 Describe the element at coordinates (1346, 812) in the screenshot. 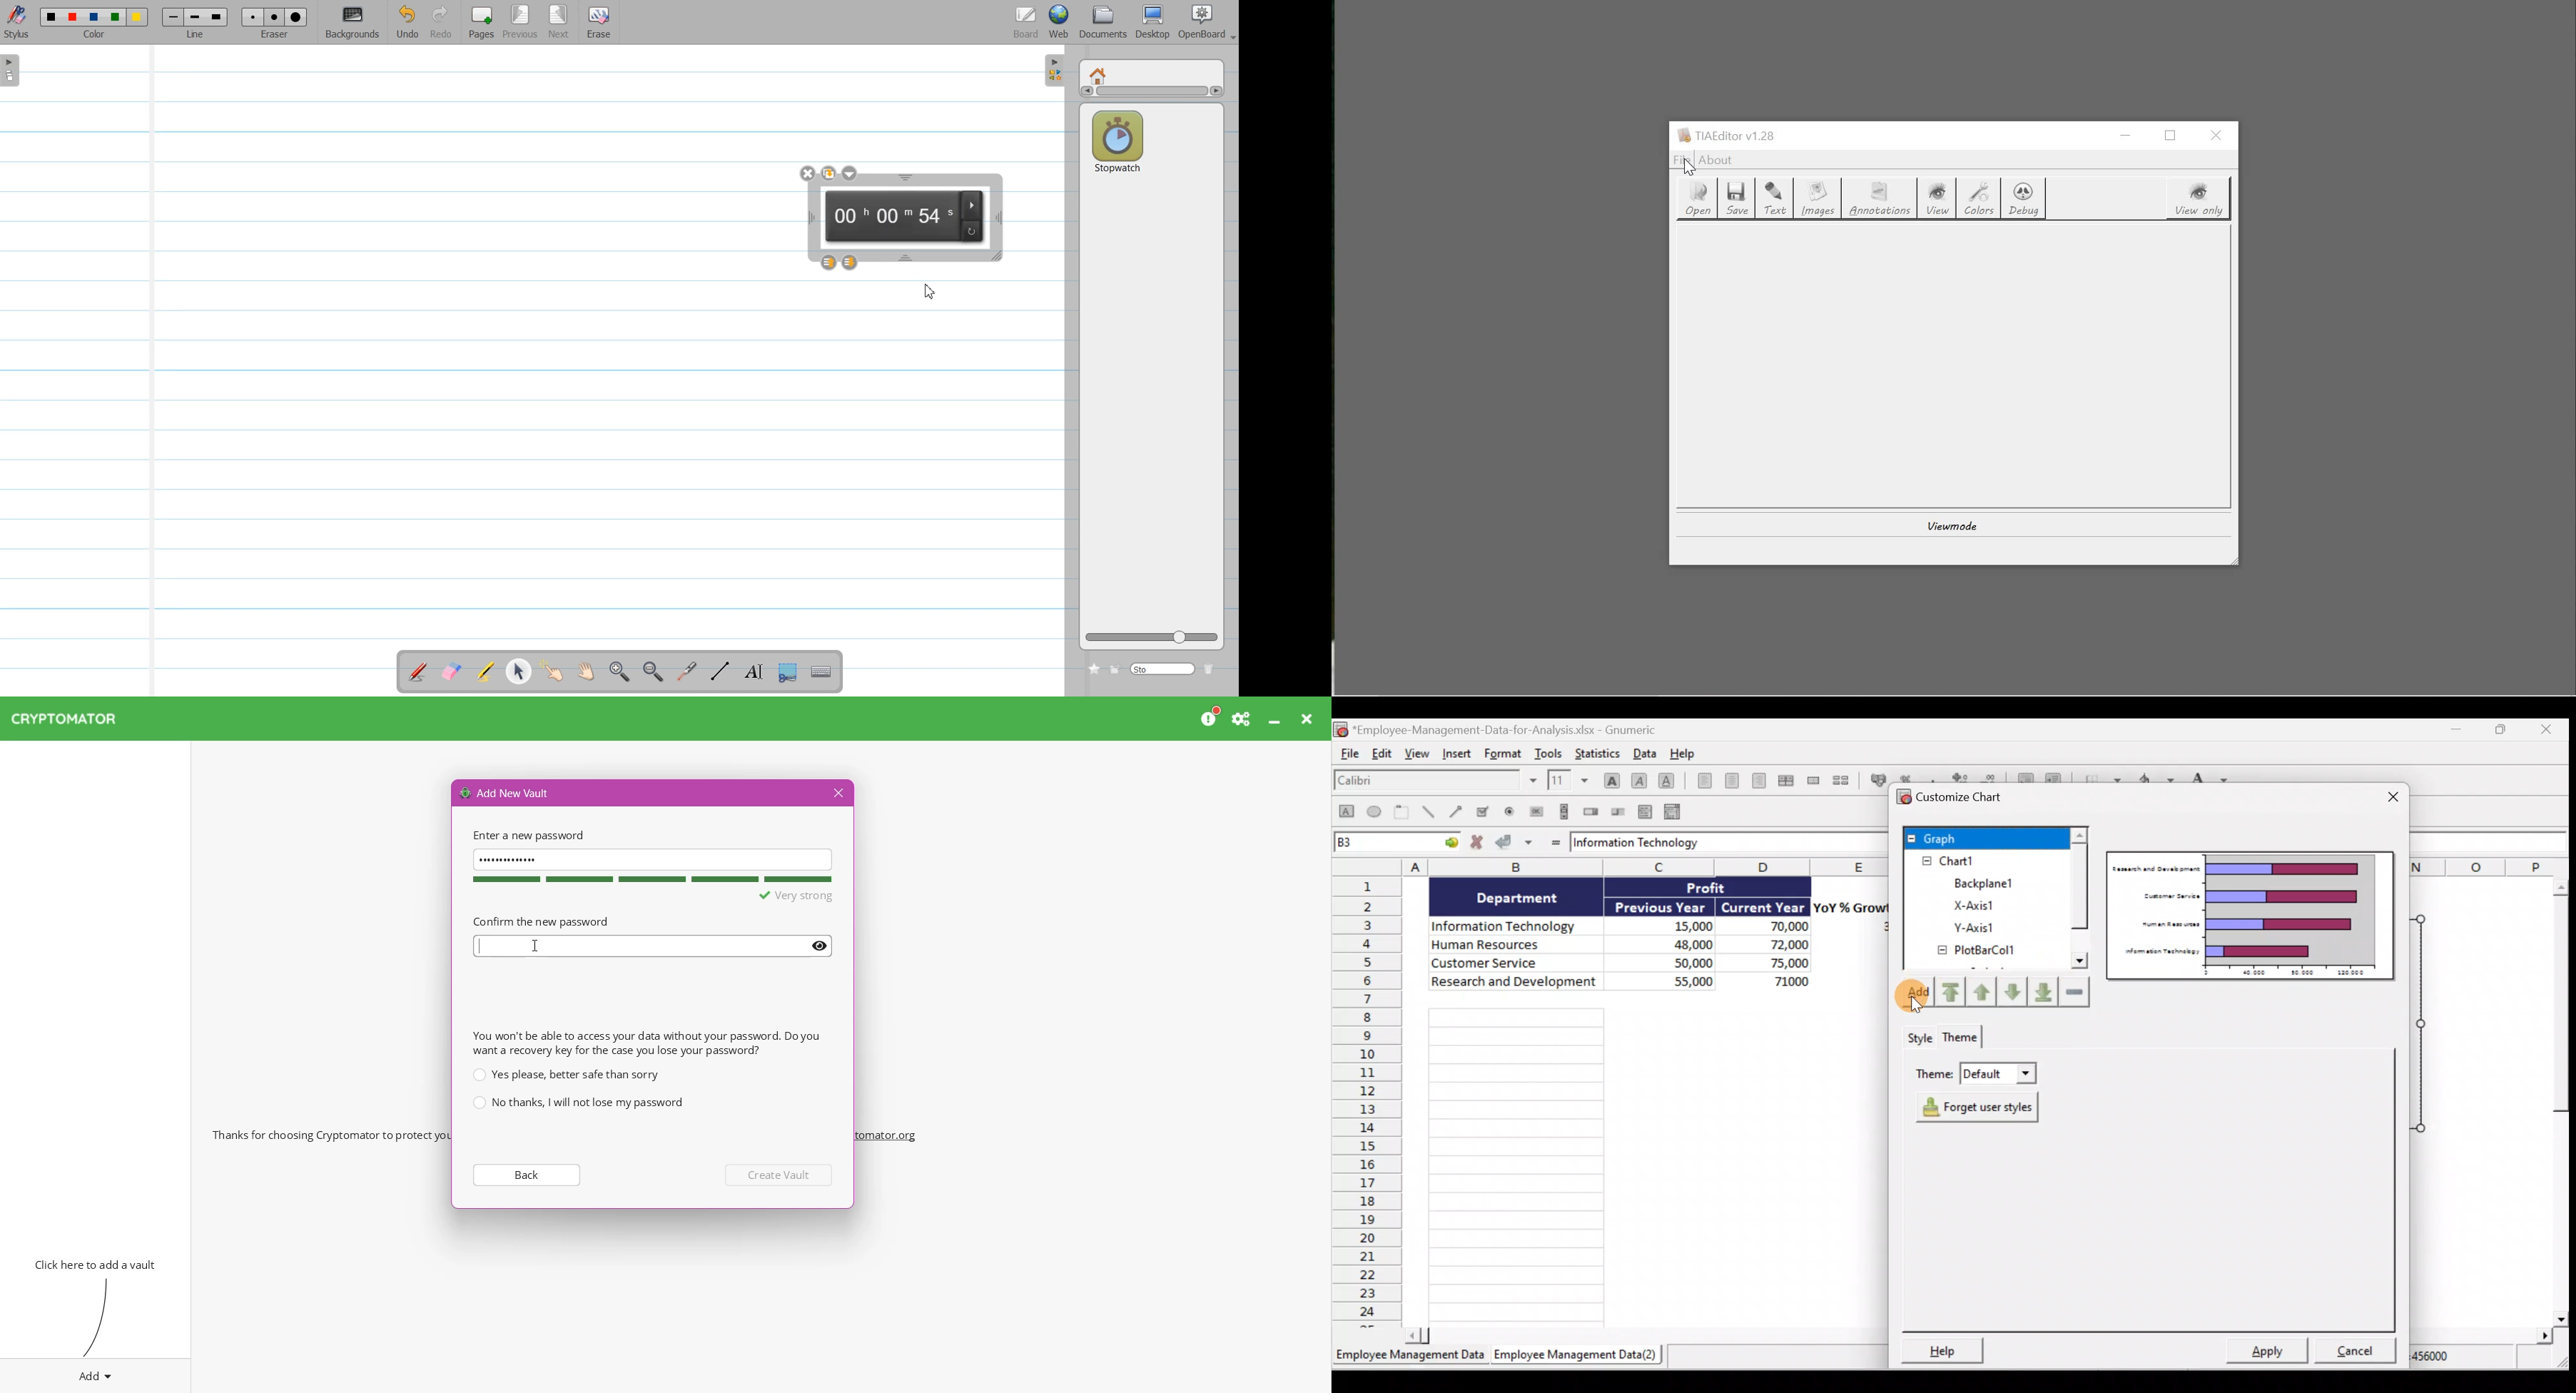

I see `Create a rectangle object` at that location.